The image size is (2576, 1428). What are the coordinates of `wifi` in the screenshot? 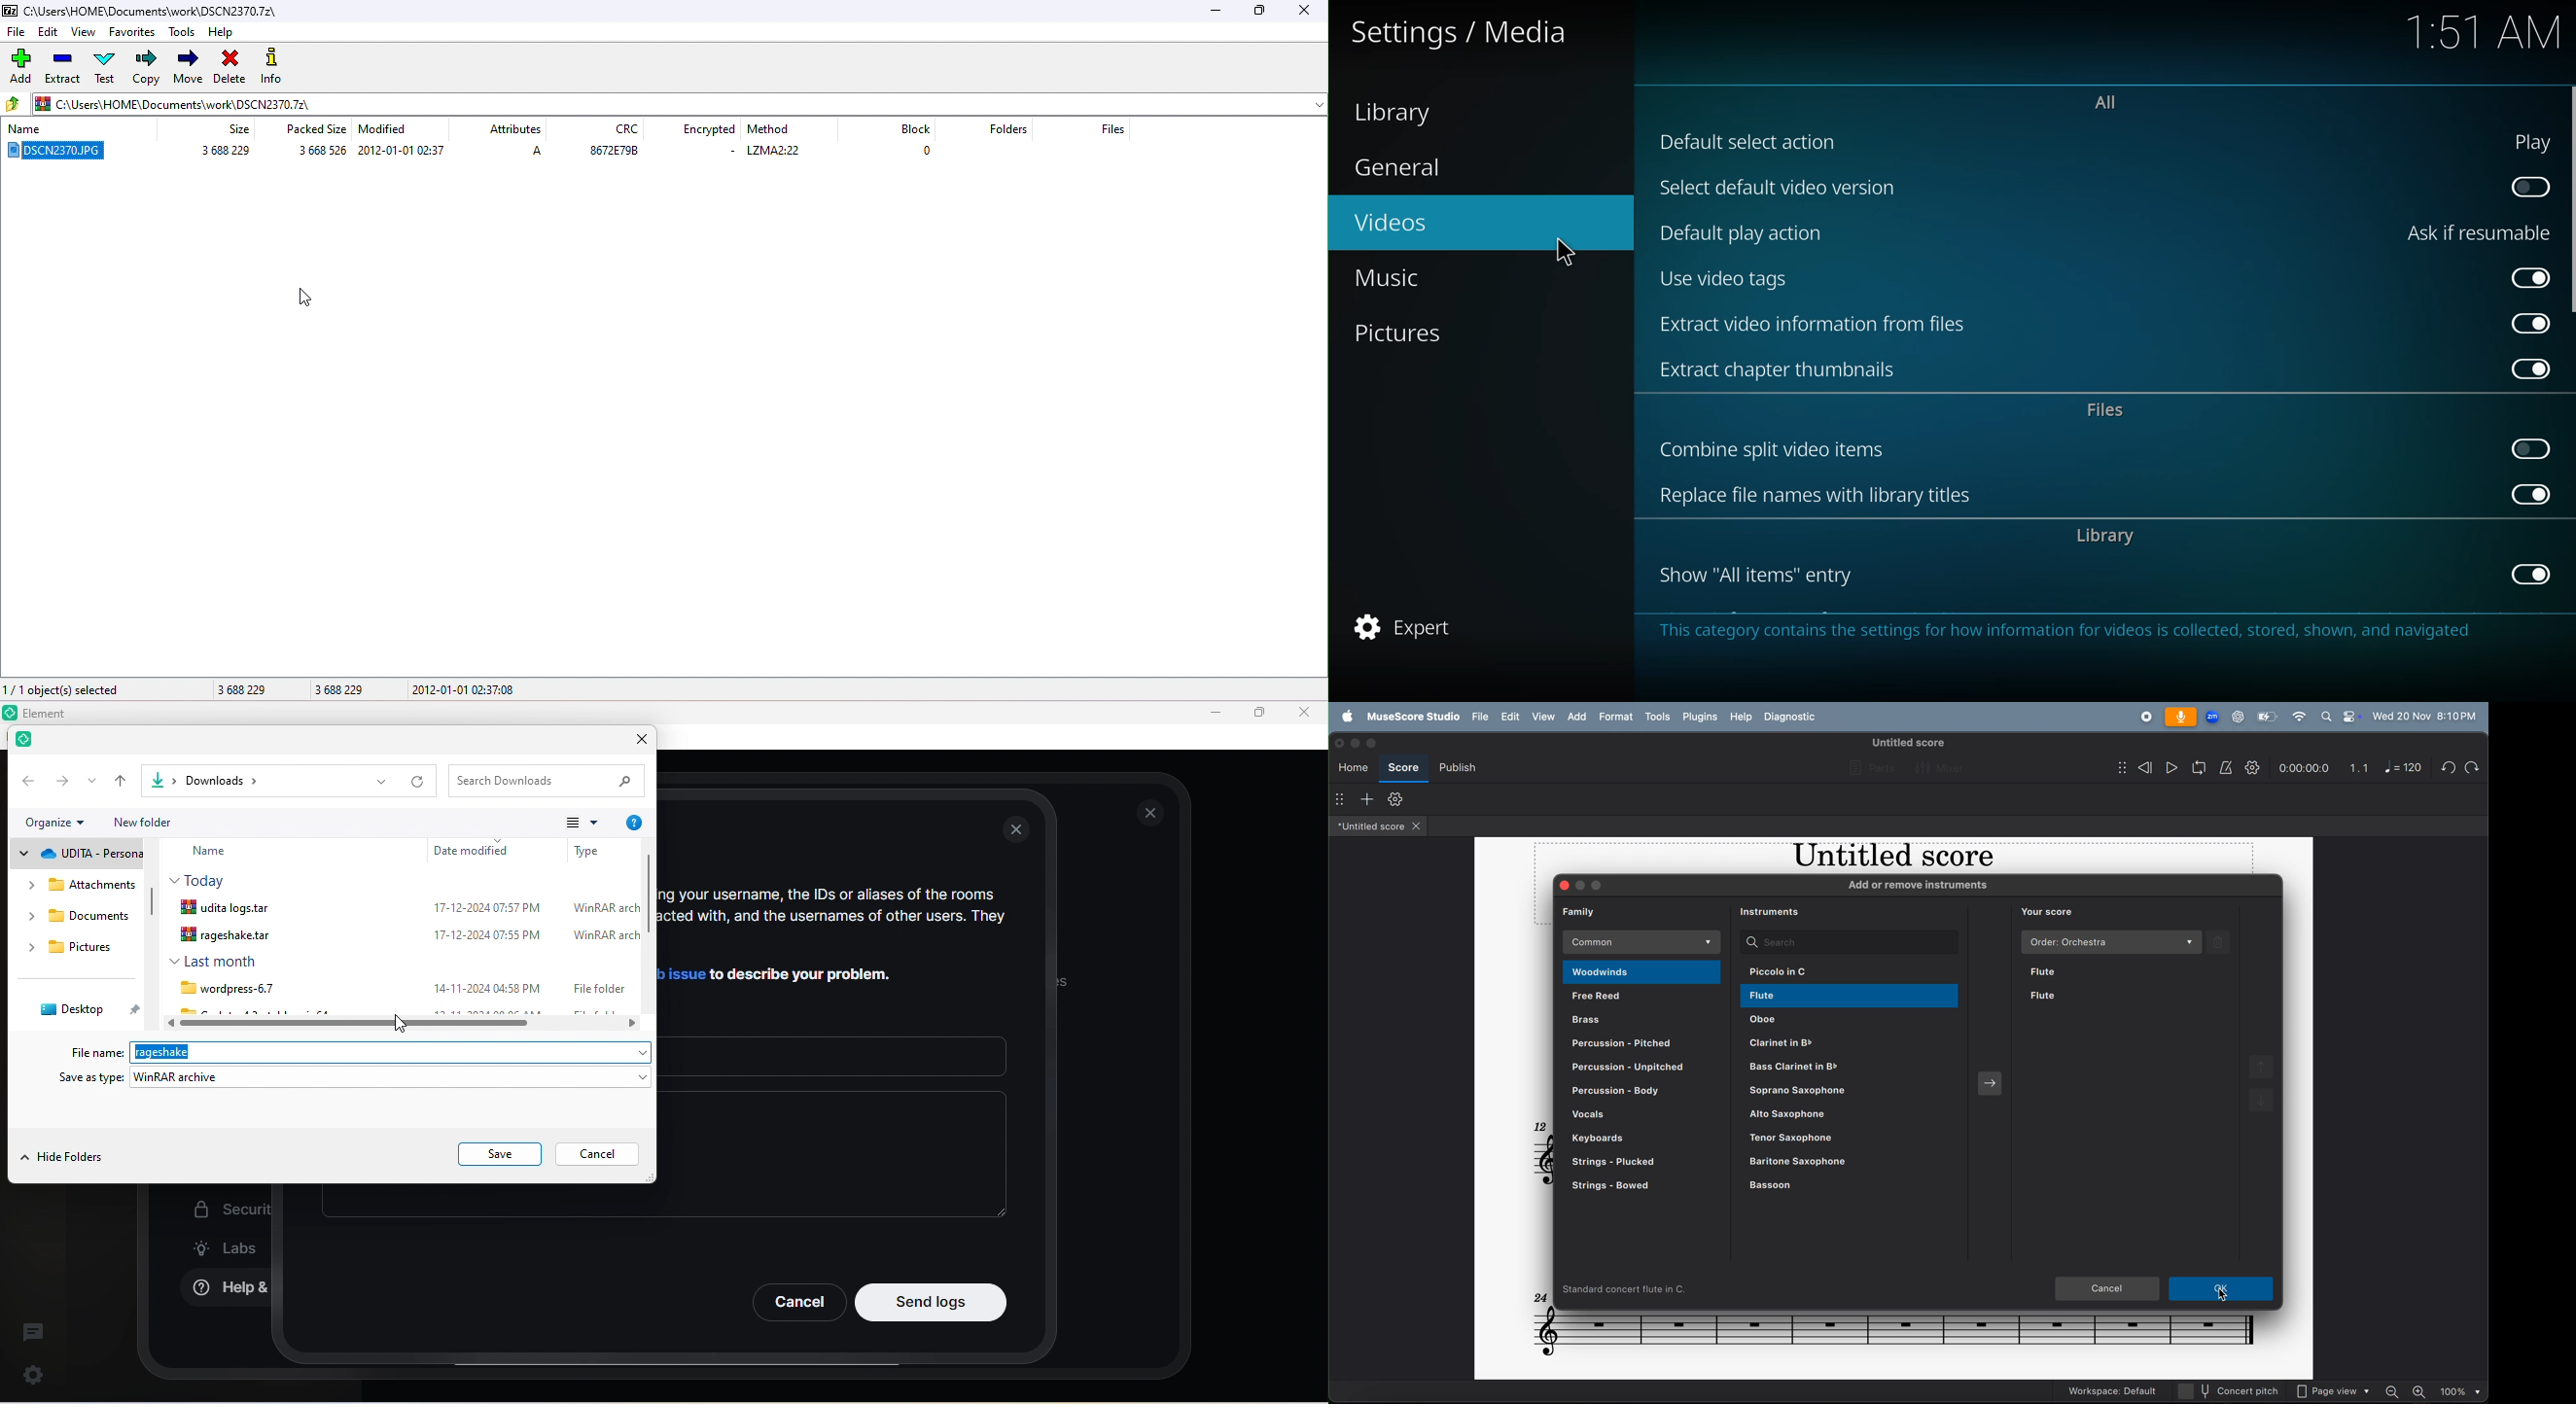 It's located at (2299, 716).